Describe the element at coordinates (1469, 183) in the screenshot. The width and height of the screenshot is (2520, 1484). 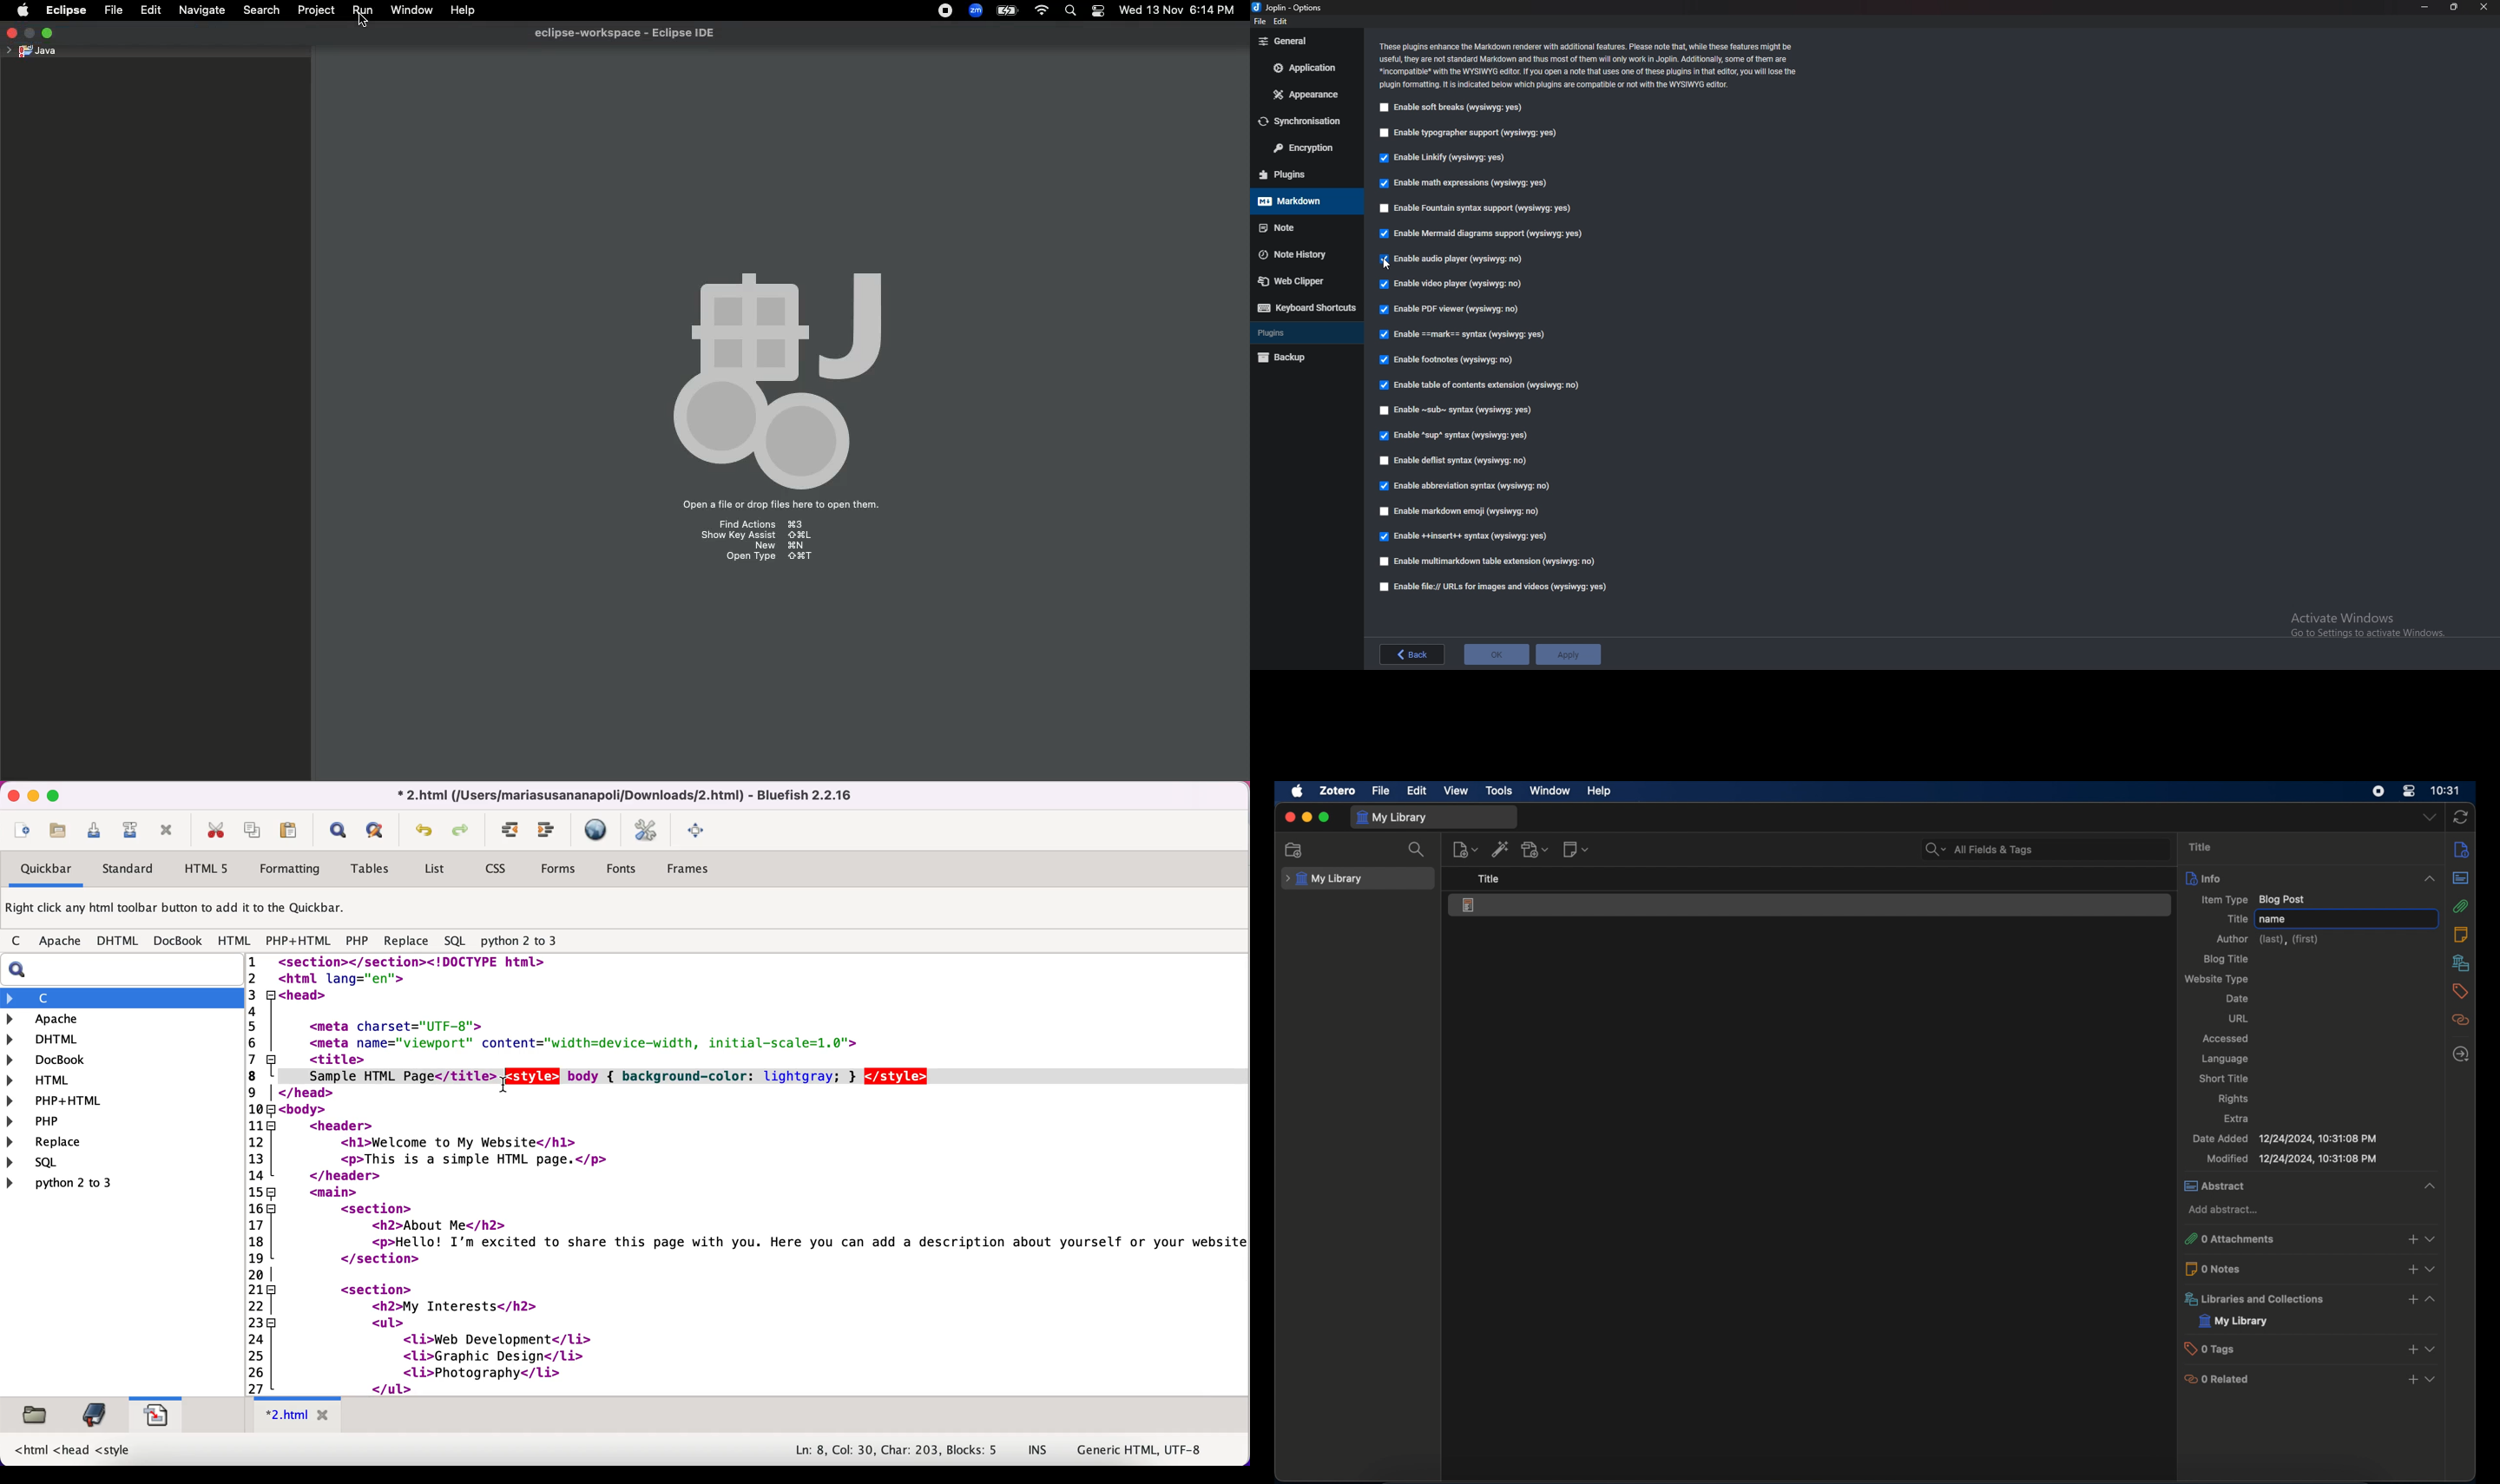
I see `Enable math expressions` at that location.